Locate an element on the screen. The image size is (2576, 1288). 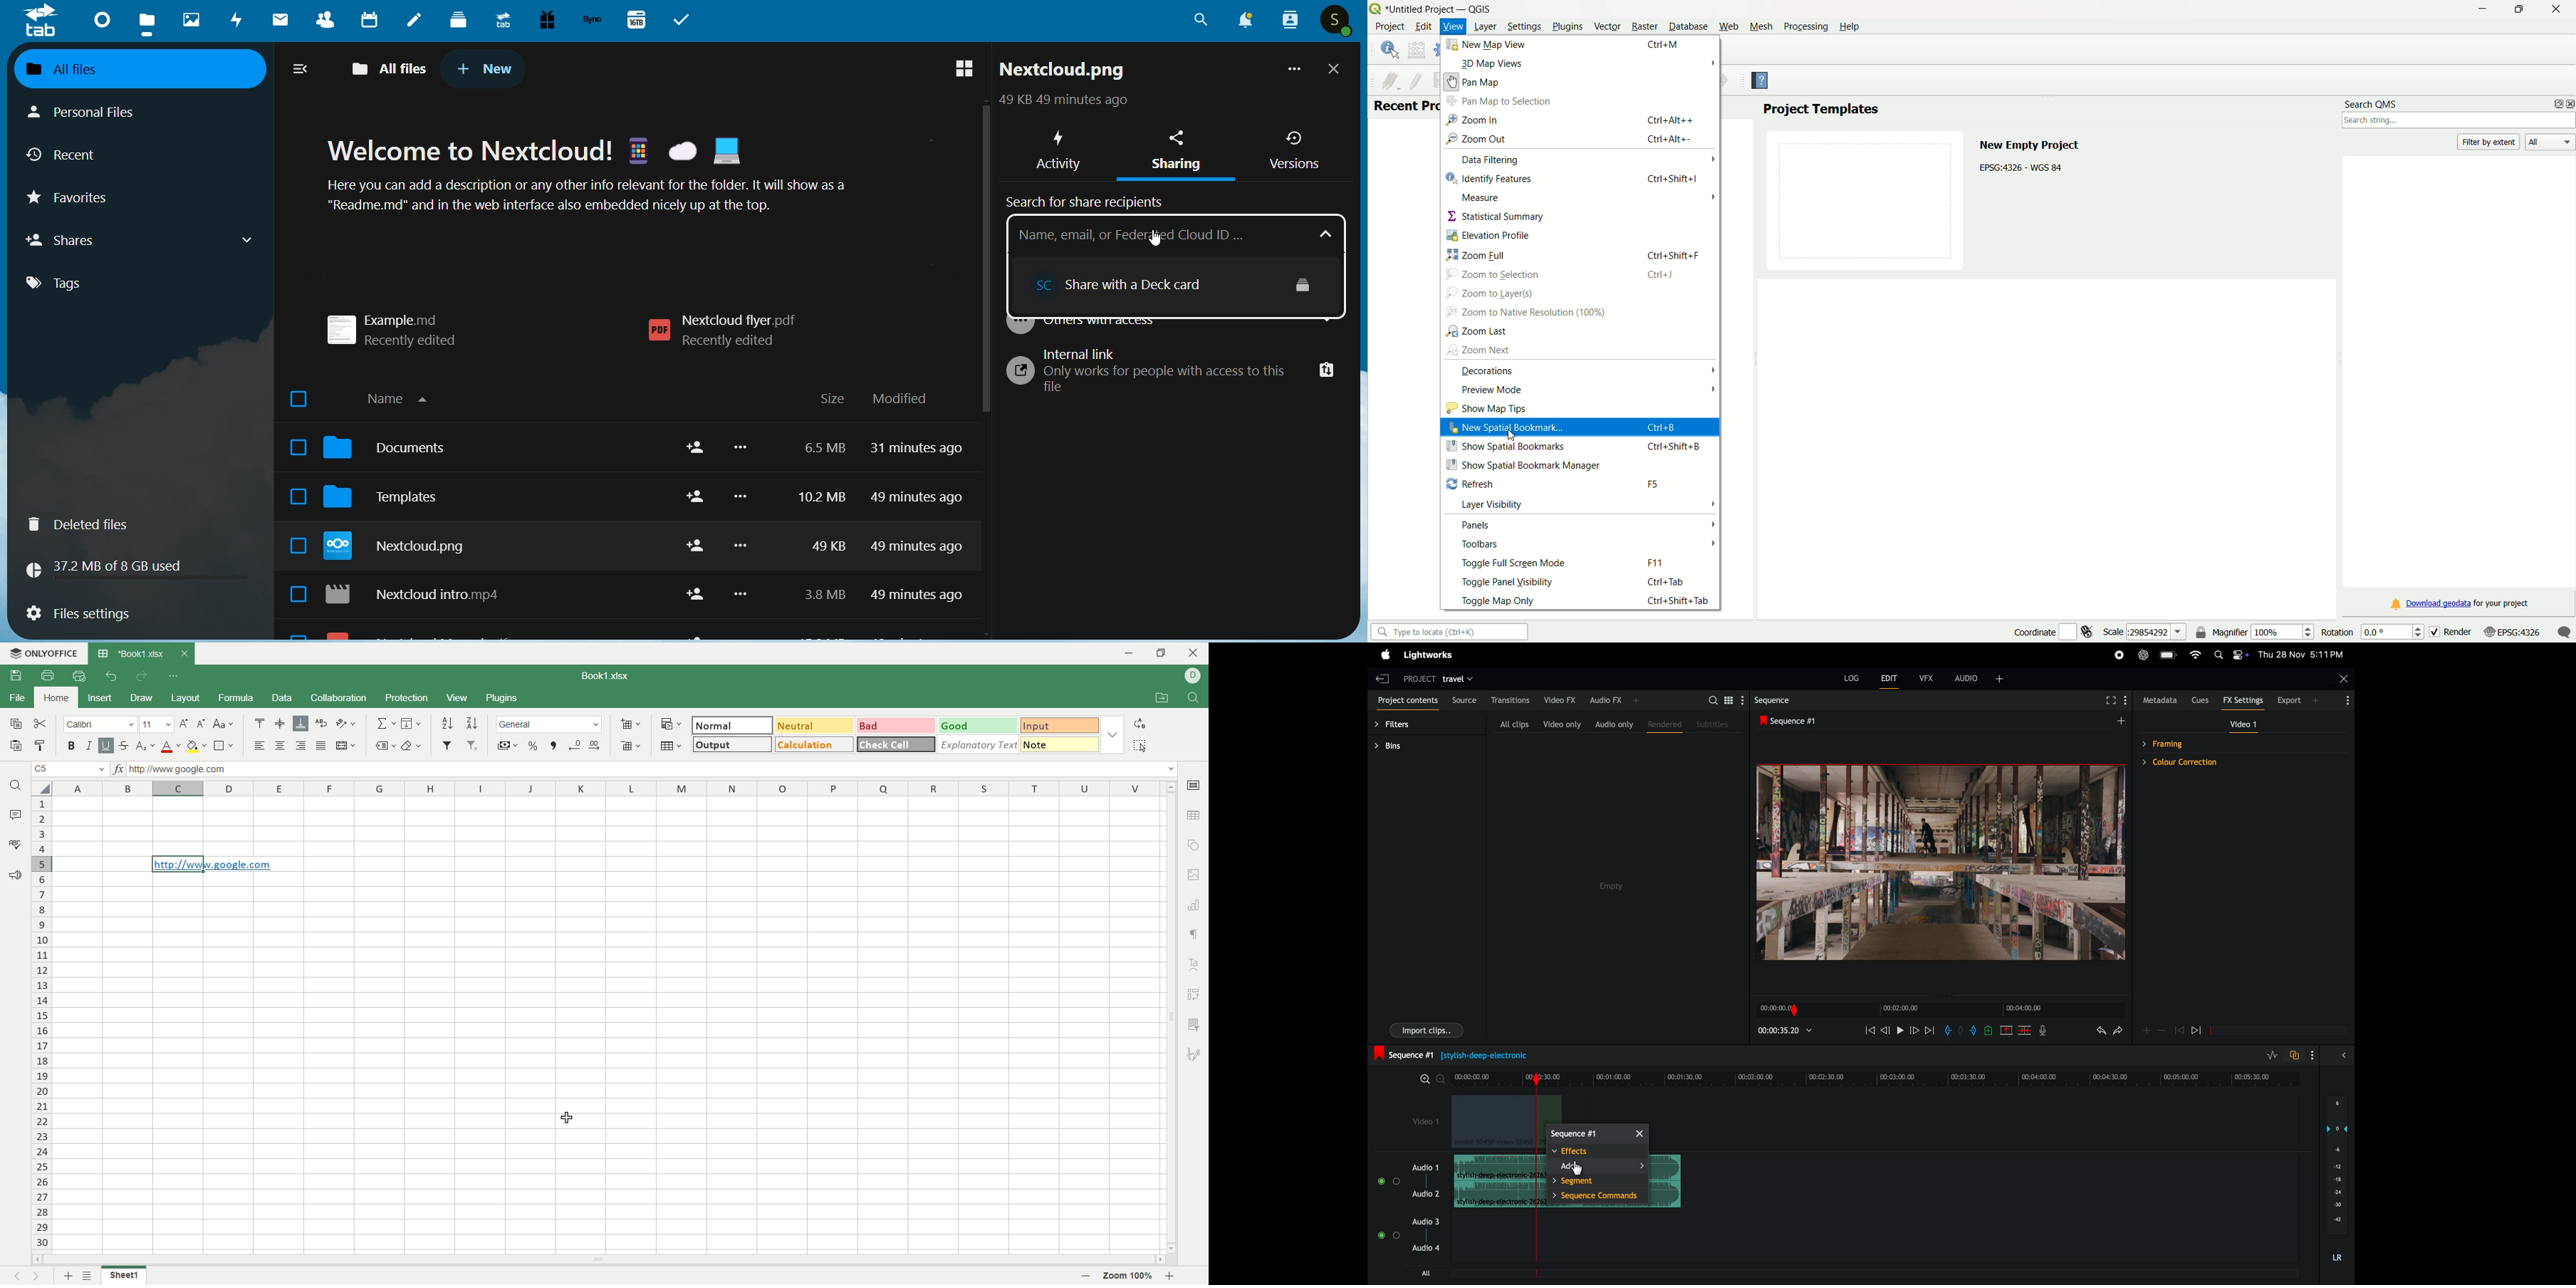
document is located at coordinates (394, 452).